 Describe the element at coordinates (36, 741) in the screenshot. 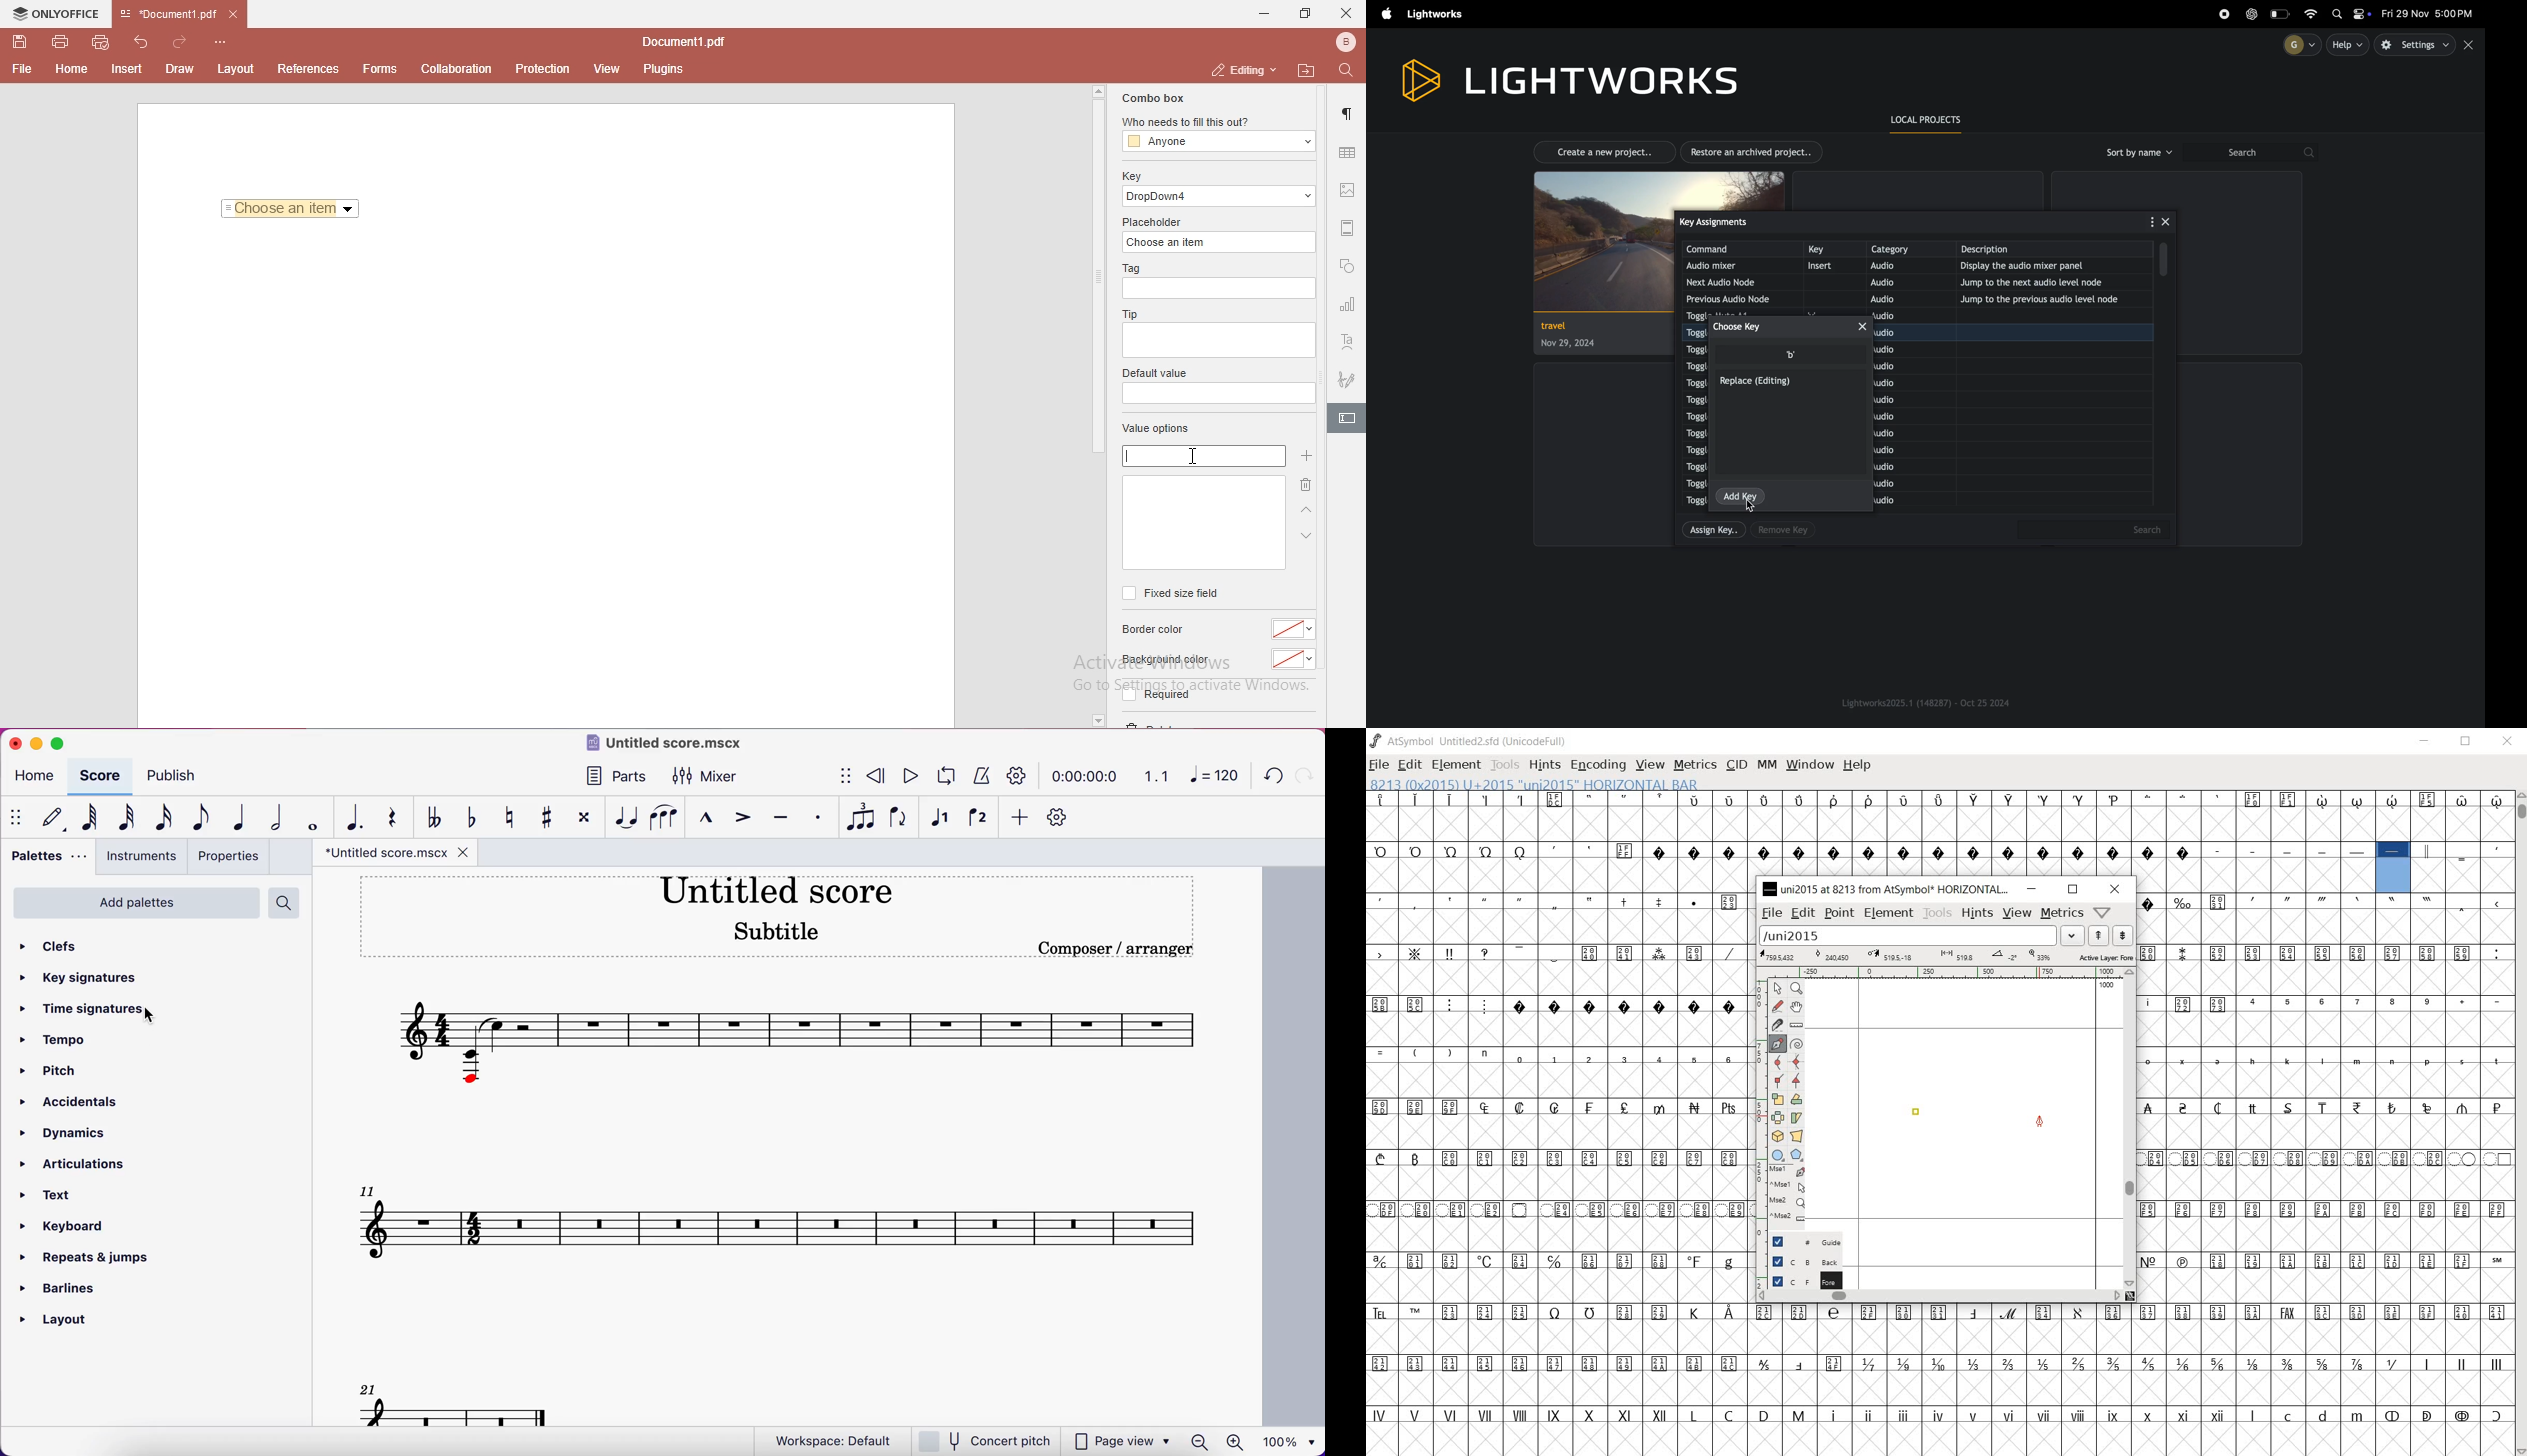

I see `minimize` at that location.